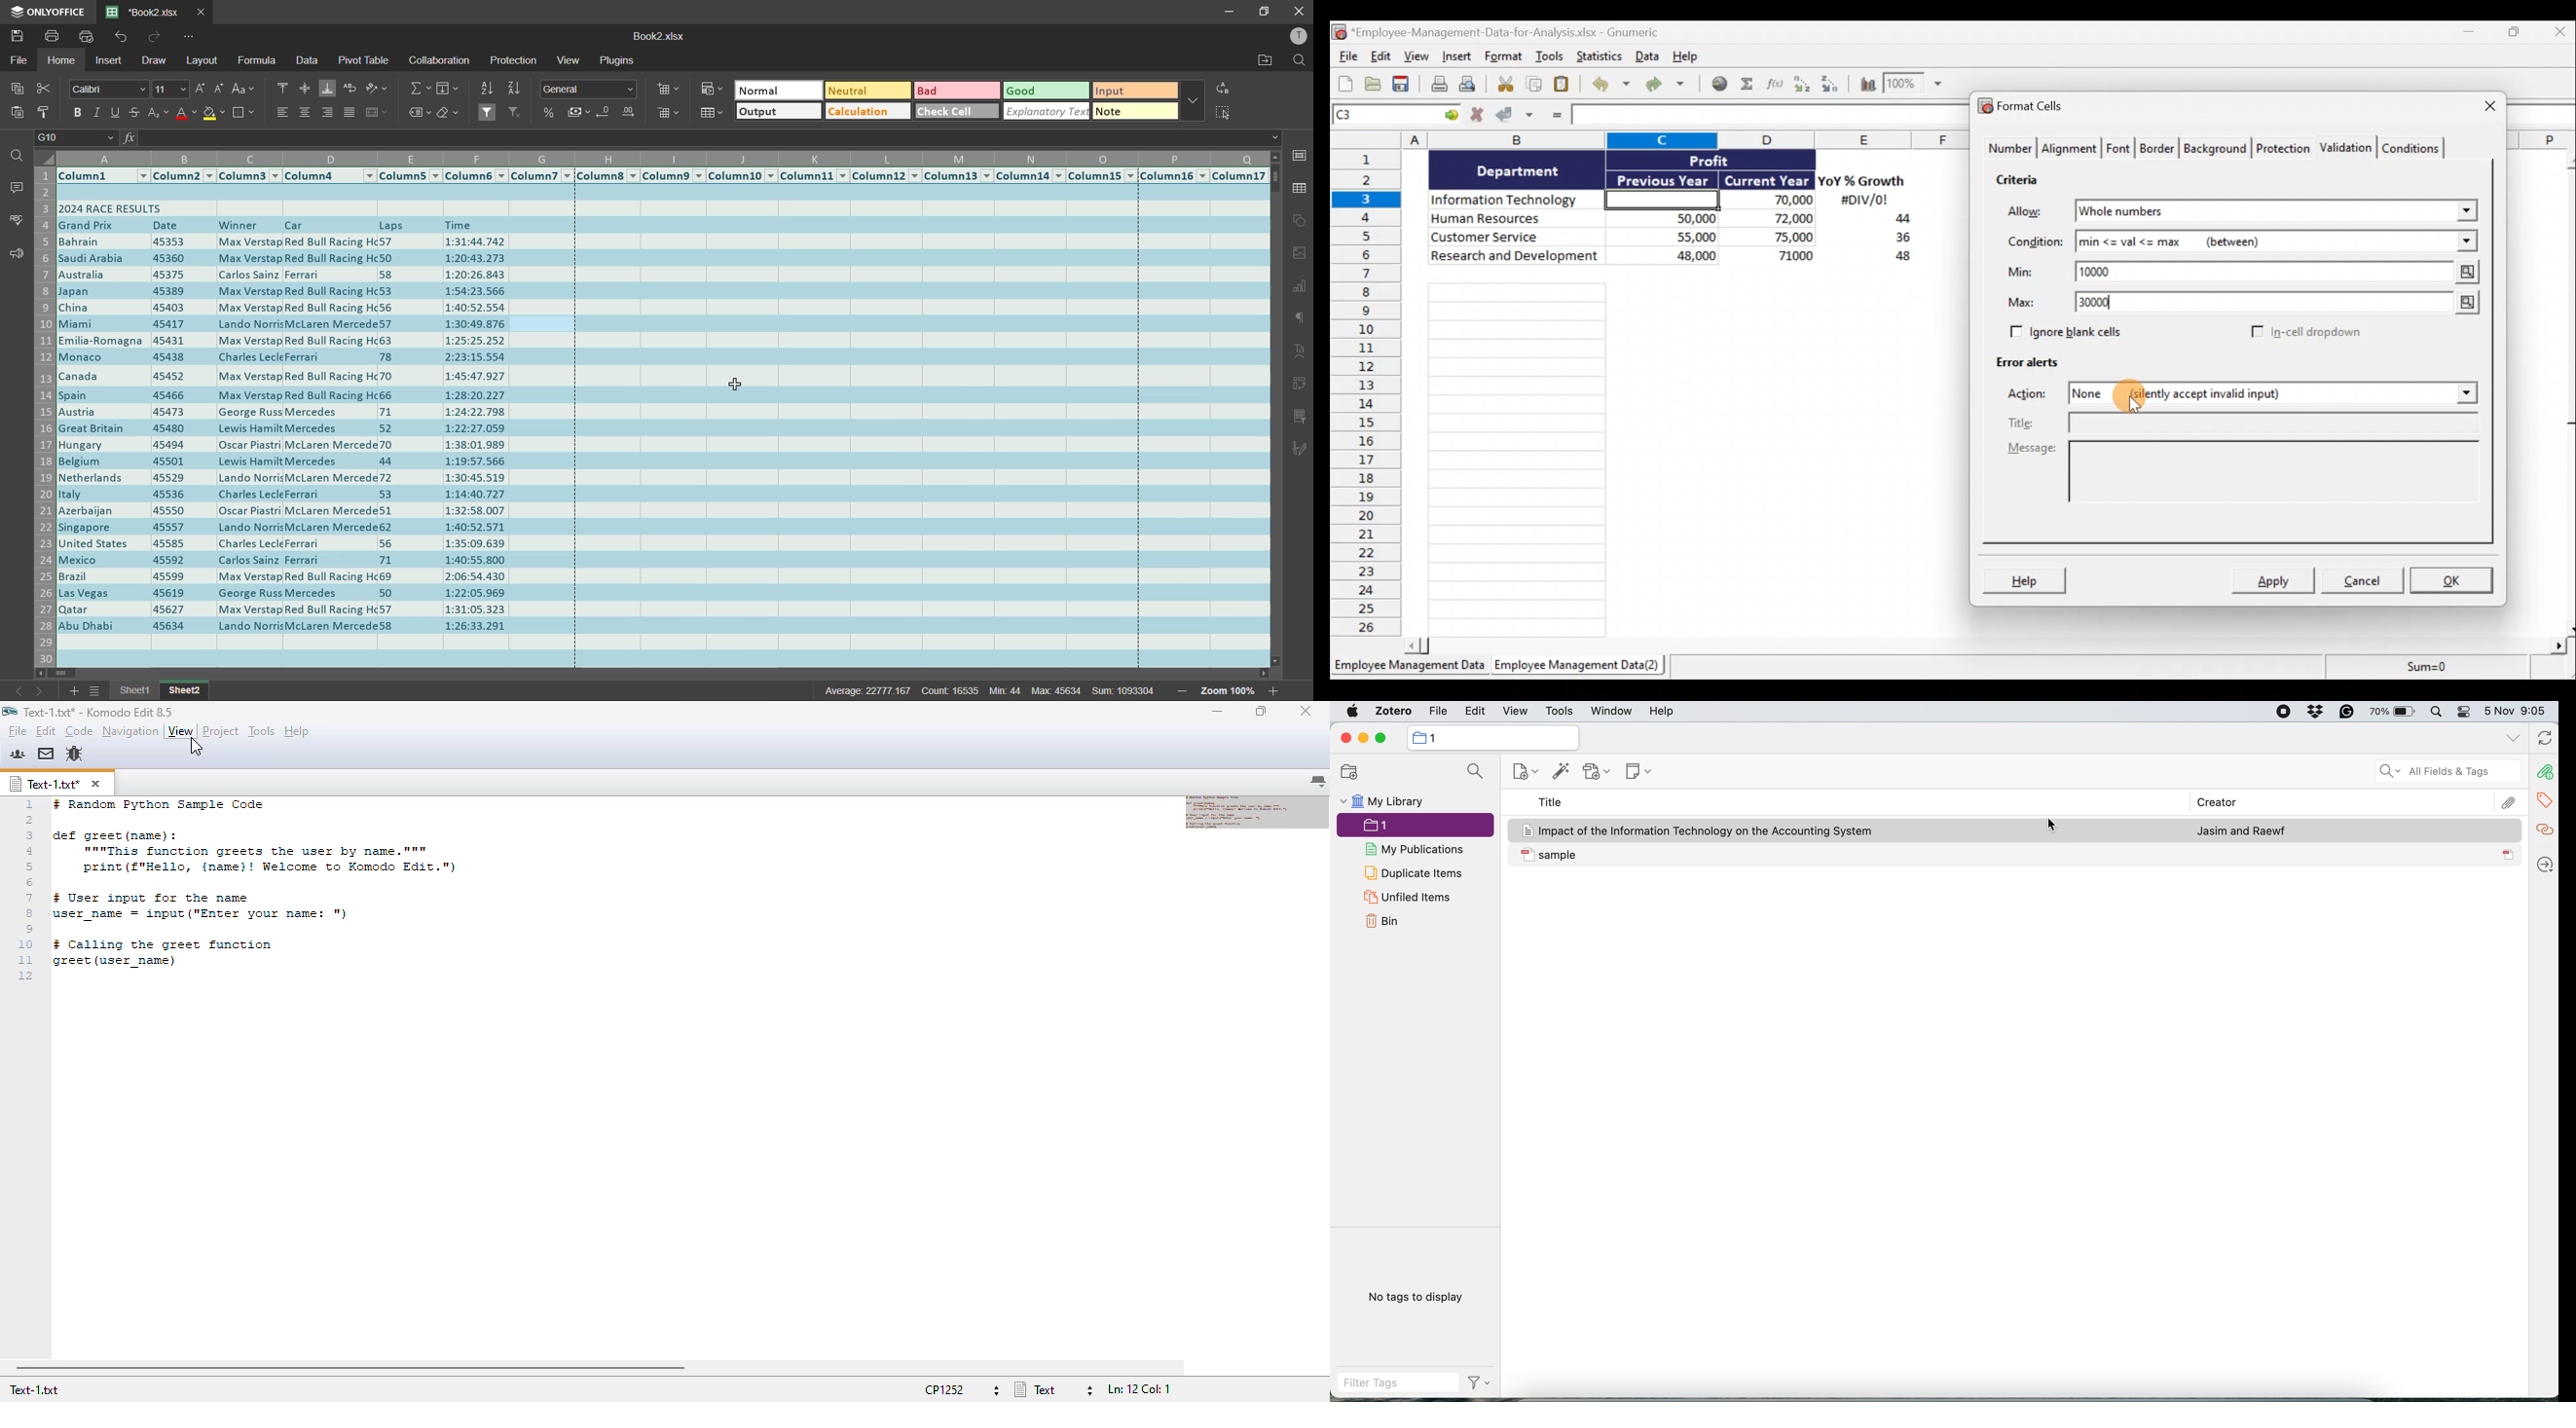  What do you see at coordinates (1380, 57) in the screenshot?
I see `Edit` at bounding box center [1380, 57].